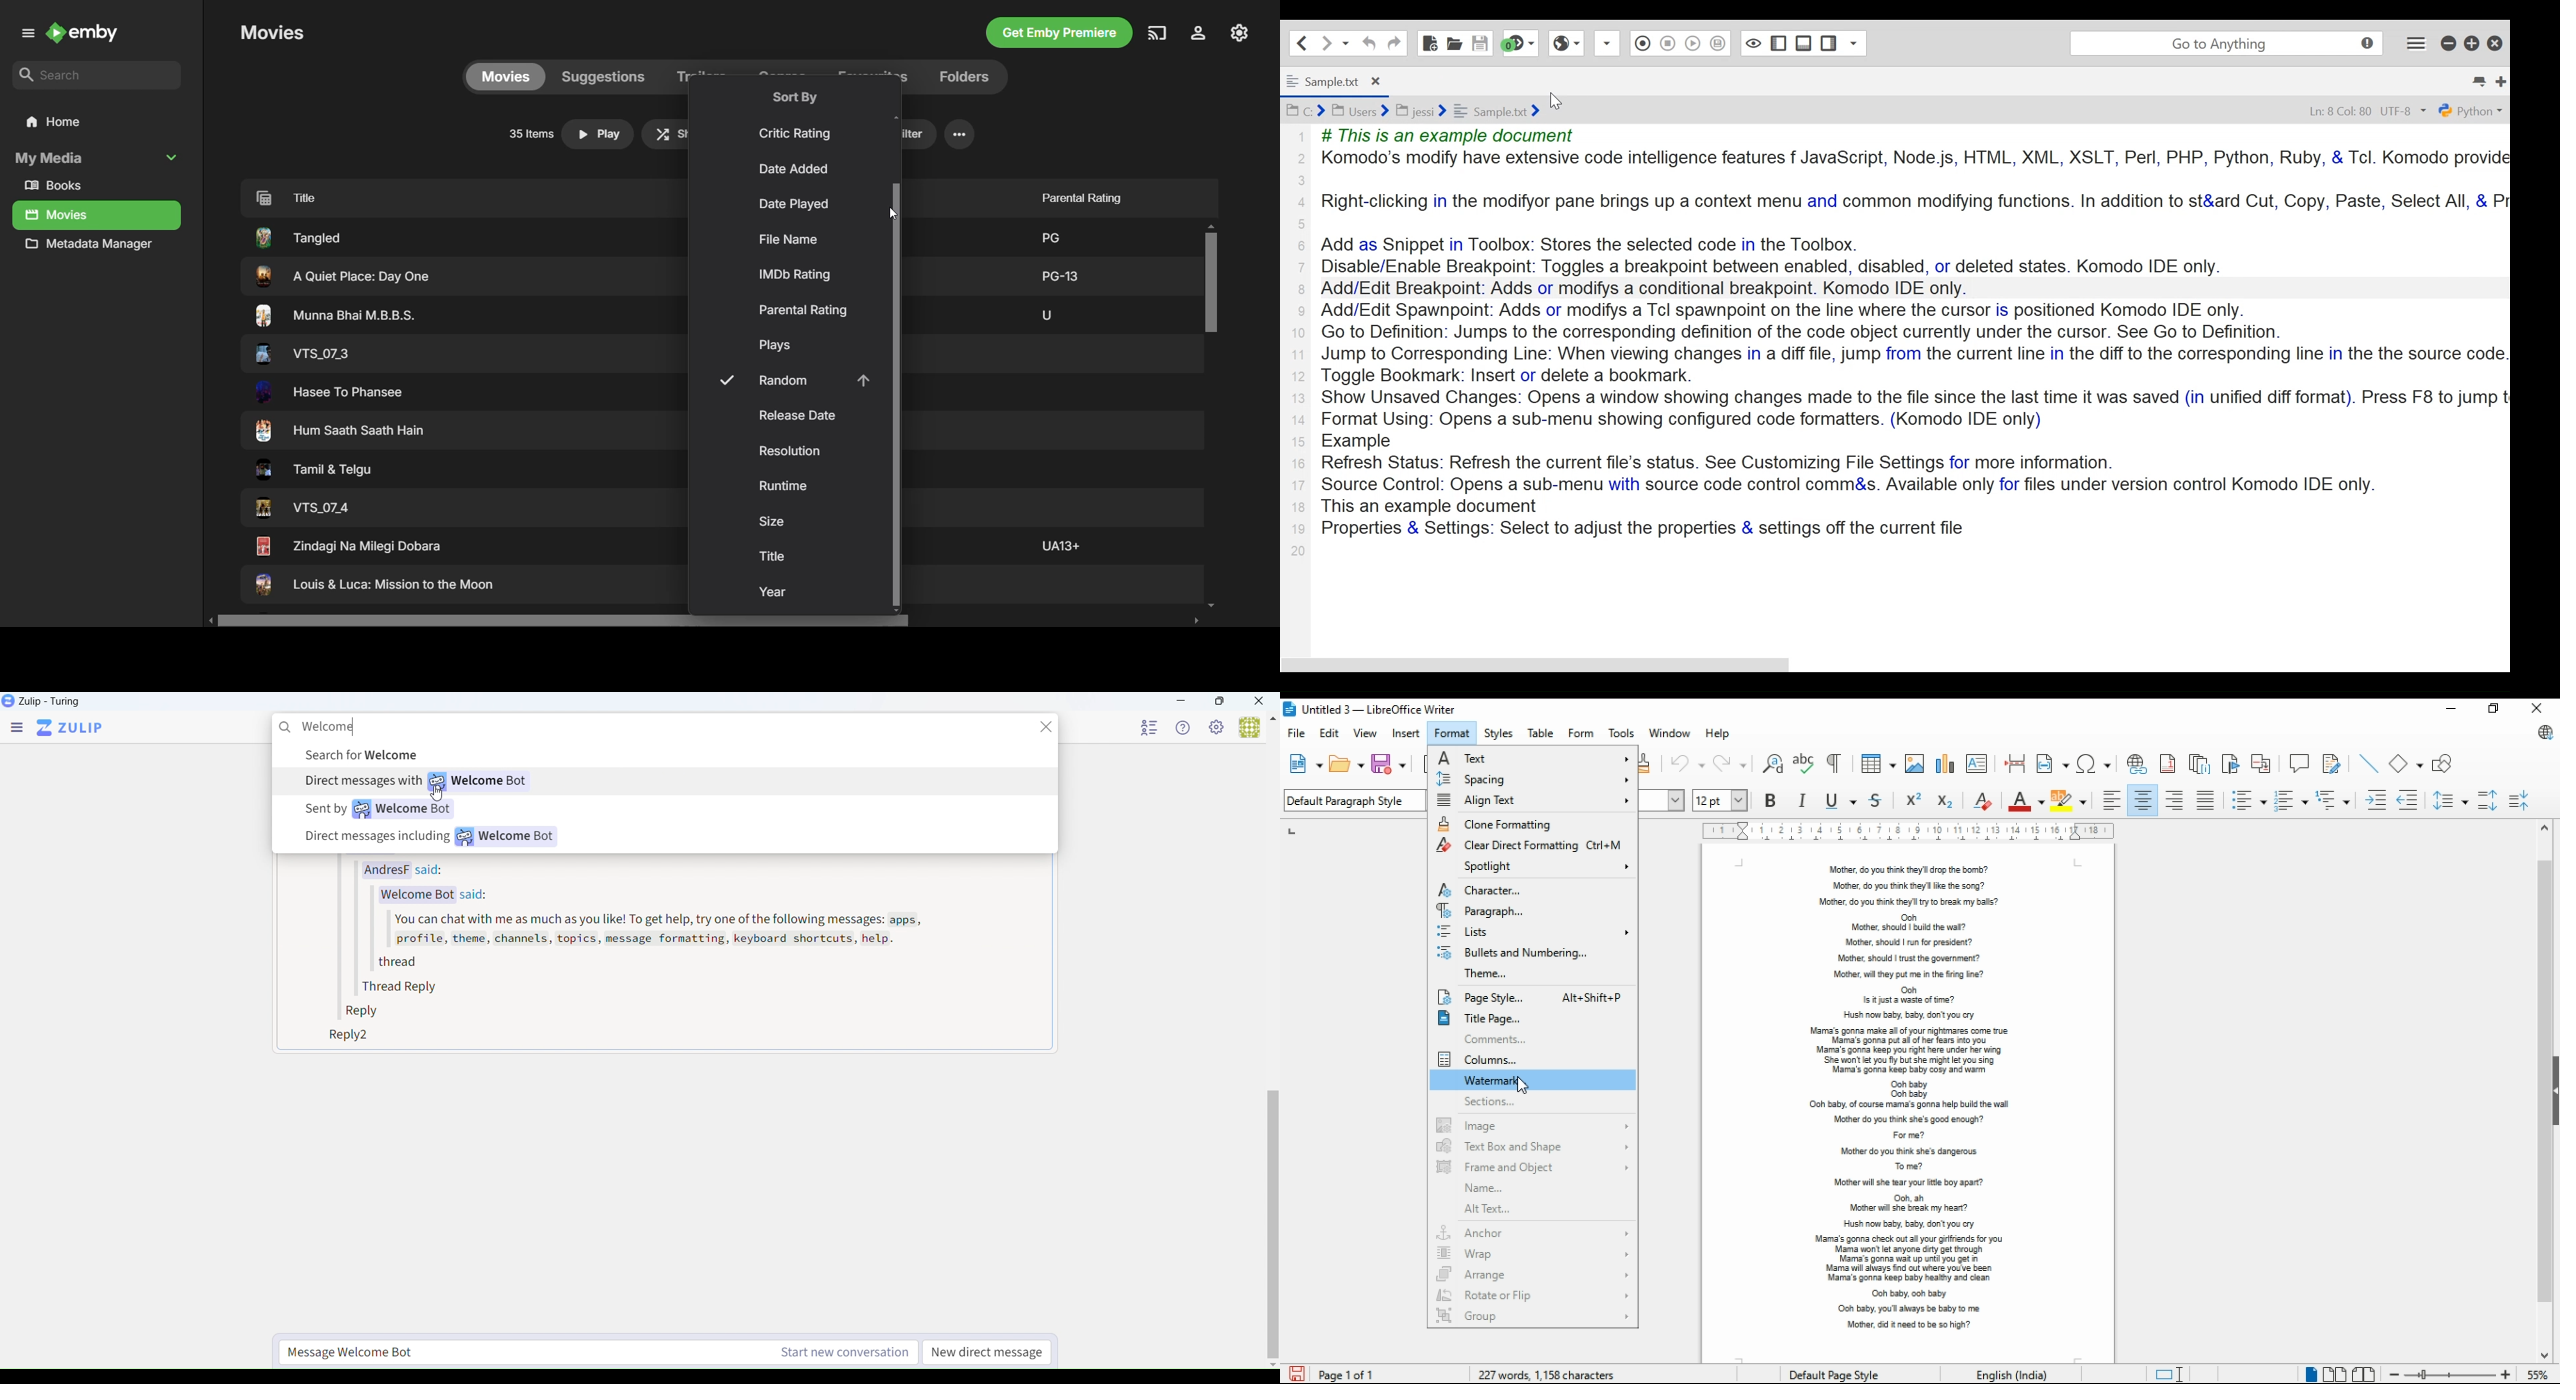  What do you see at coordinates (2542, 733) in the screenshot?
I see `libreoffice update` at bounding box center [2542, 733].